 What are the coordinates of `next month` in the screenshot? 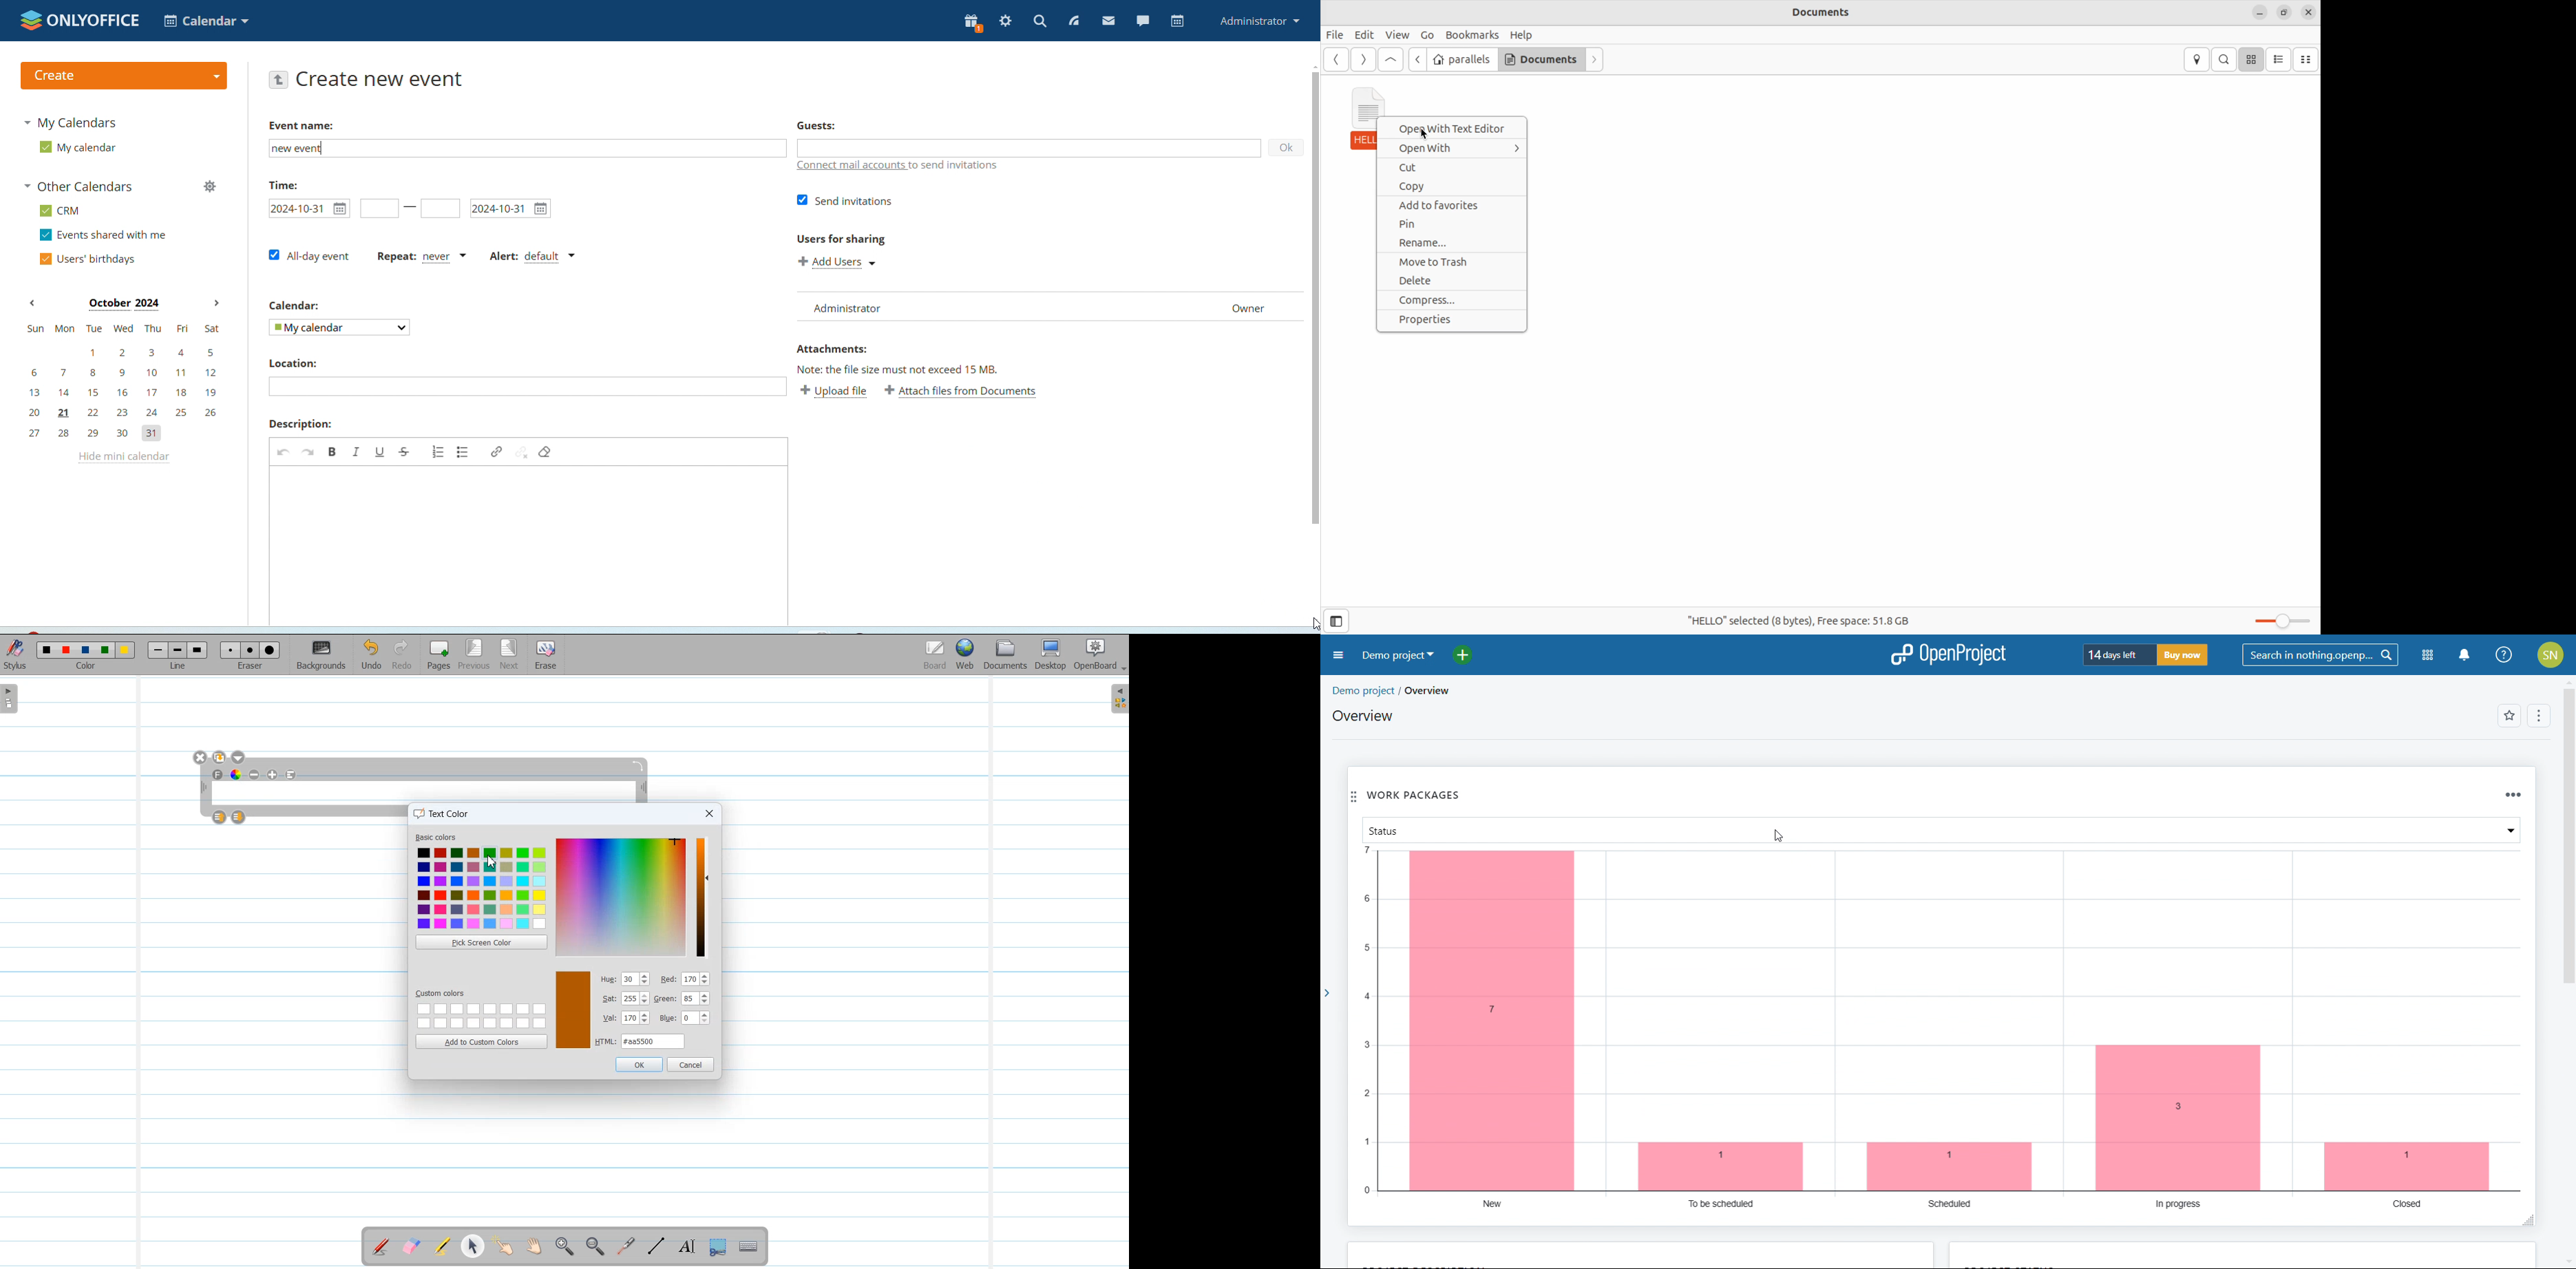 It's located at (216, 303).